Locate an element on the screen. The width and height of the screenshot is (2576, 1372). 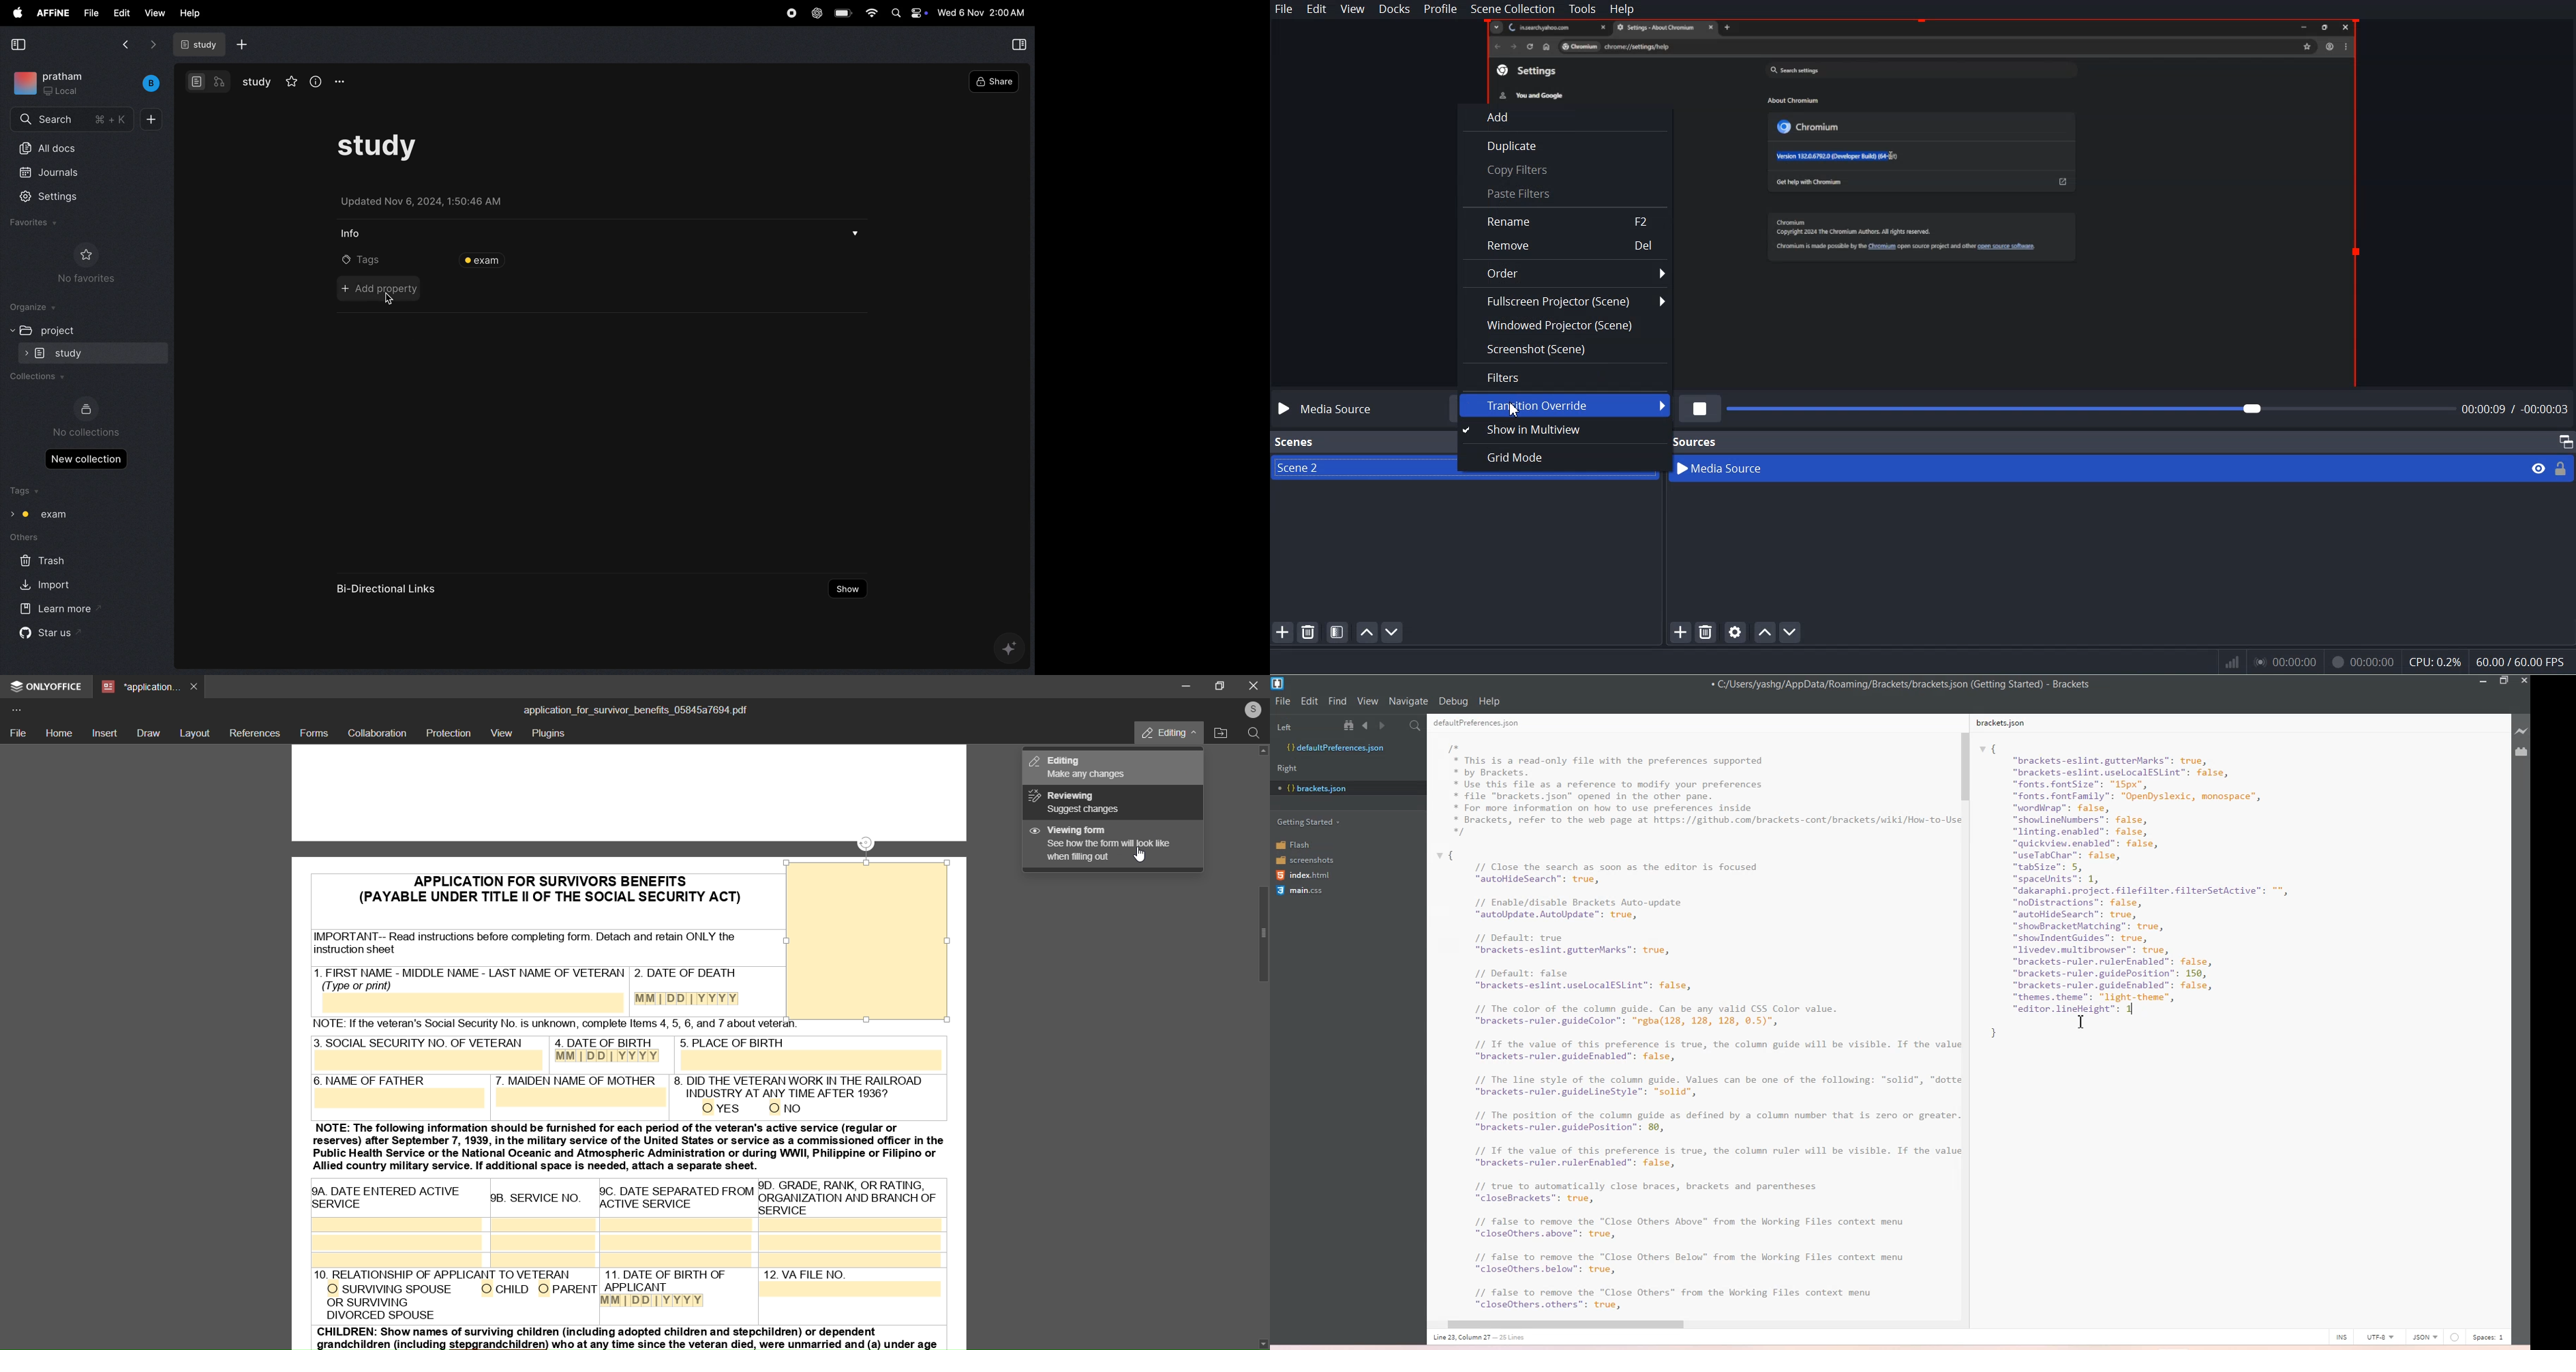
Open source Properties is located at coordinates (1736, 631).